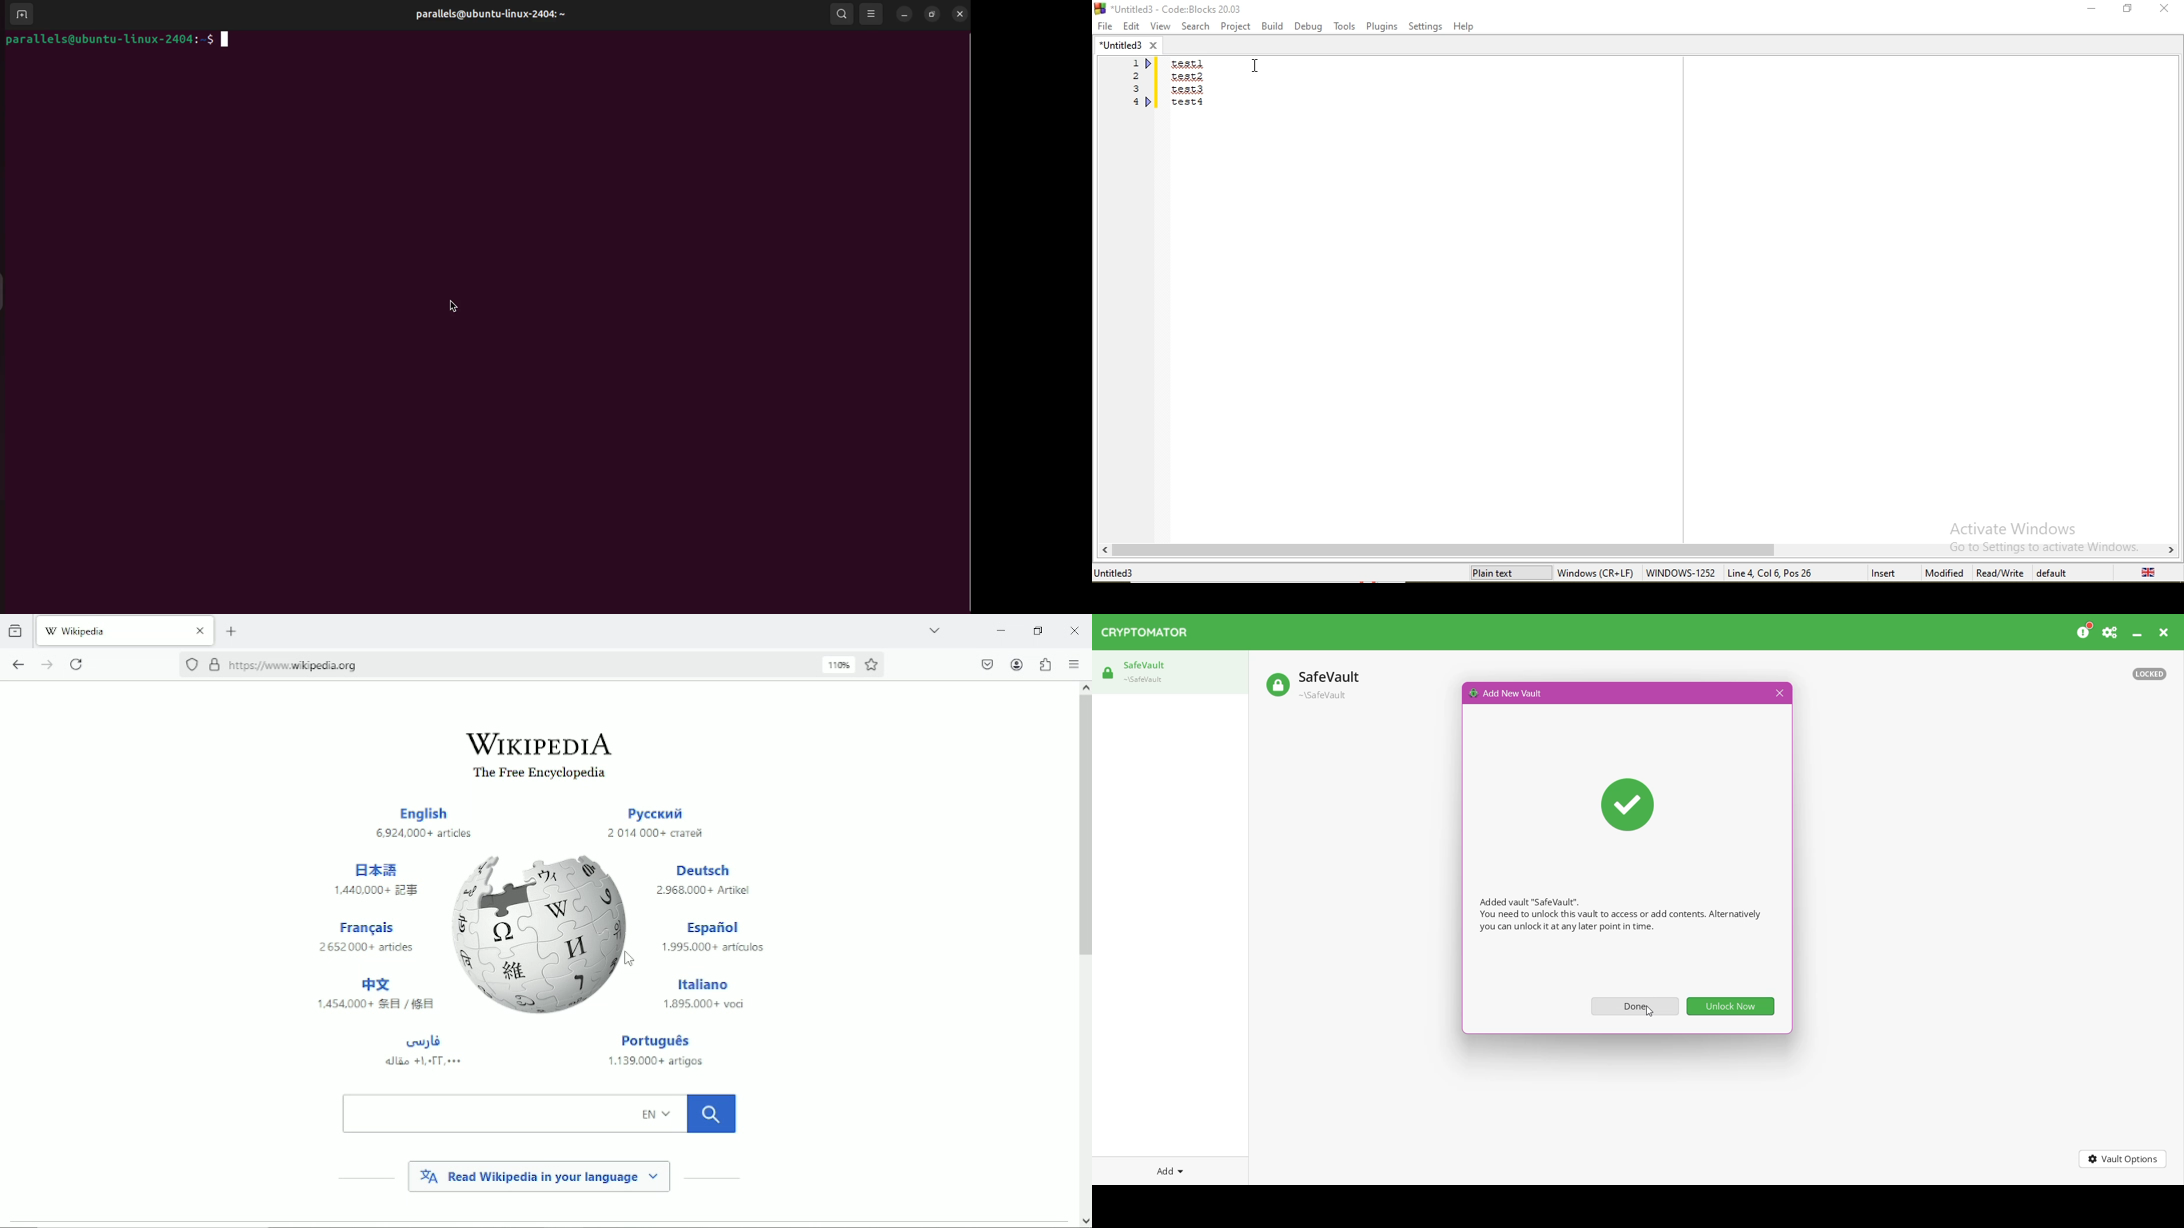 The image size is (2184, 1232). I want to click on “The Free Encyclopedia, so click(535, 774).